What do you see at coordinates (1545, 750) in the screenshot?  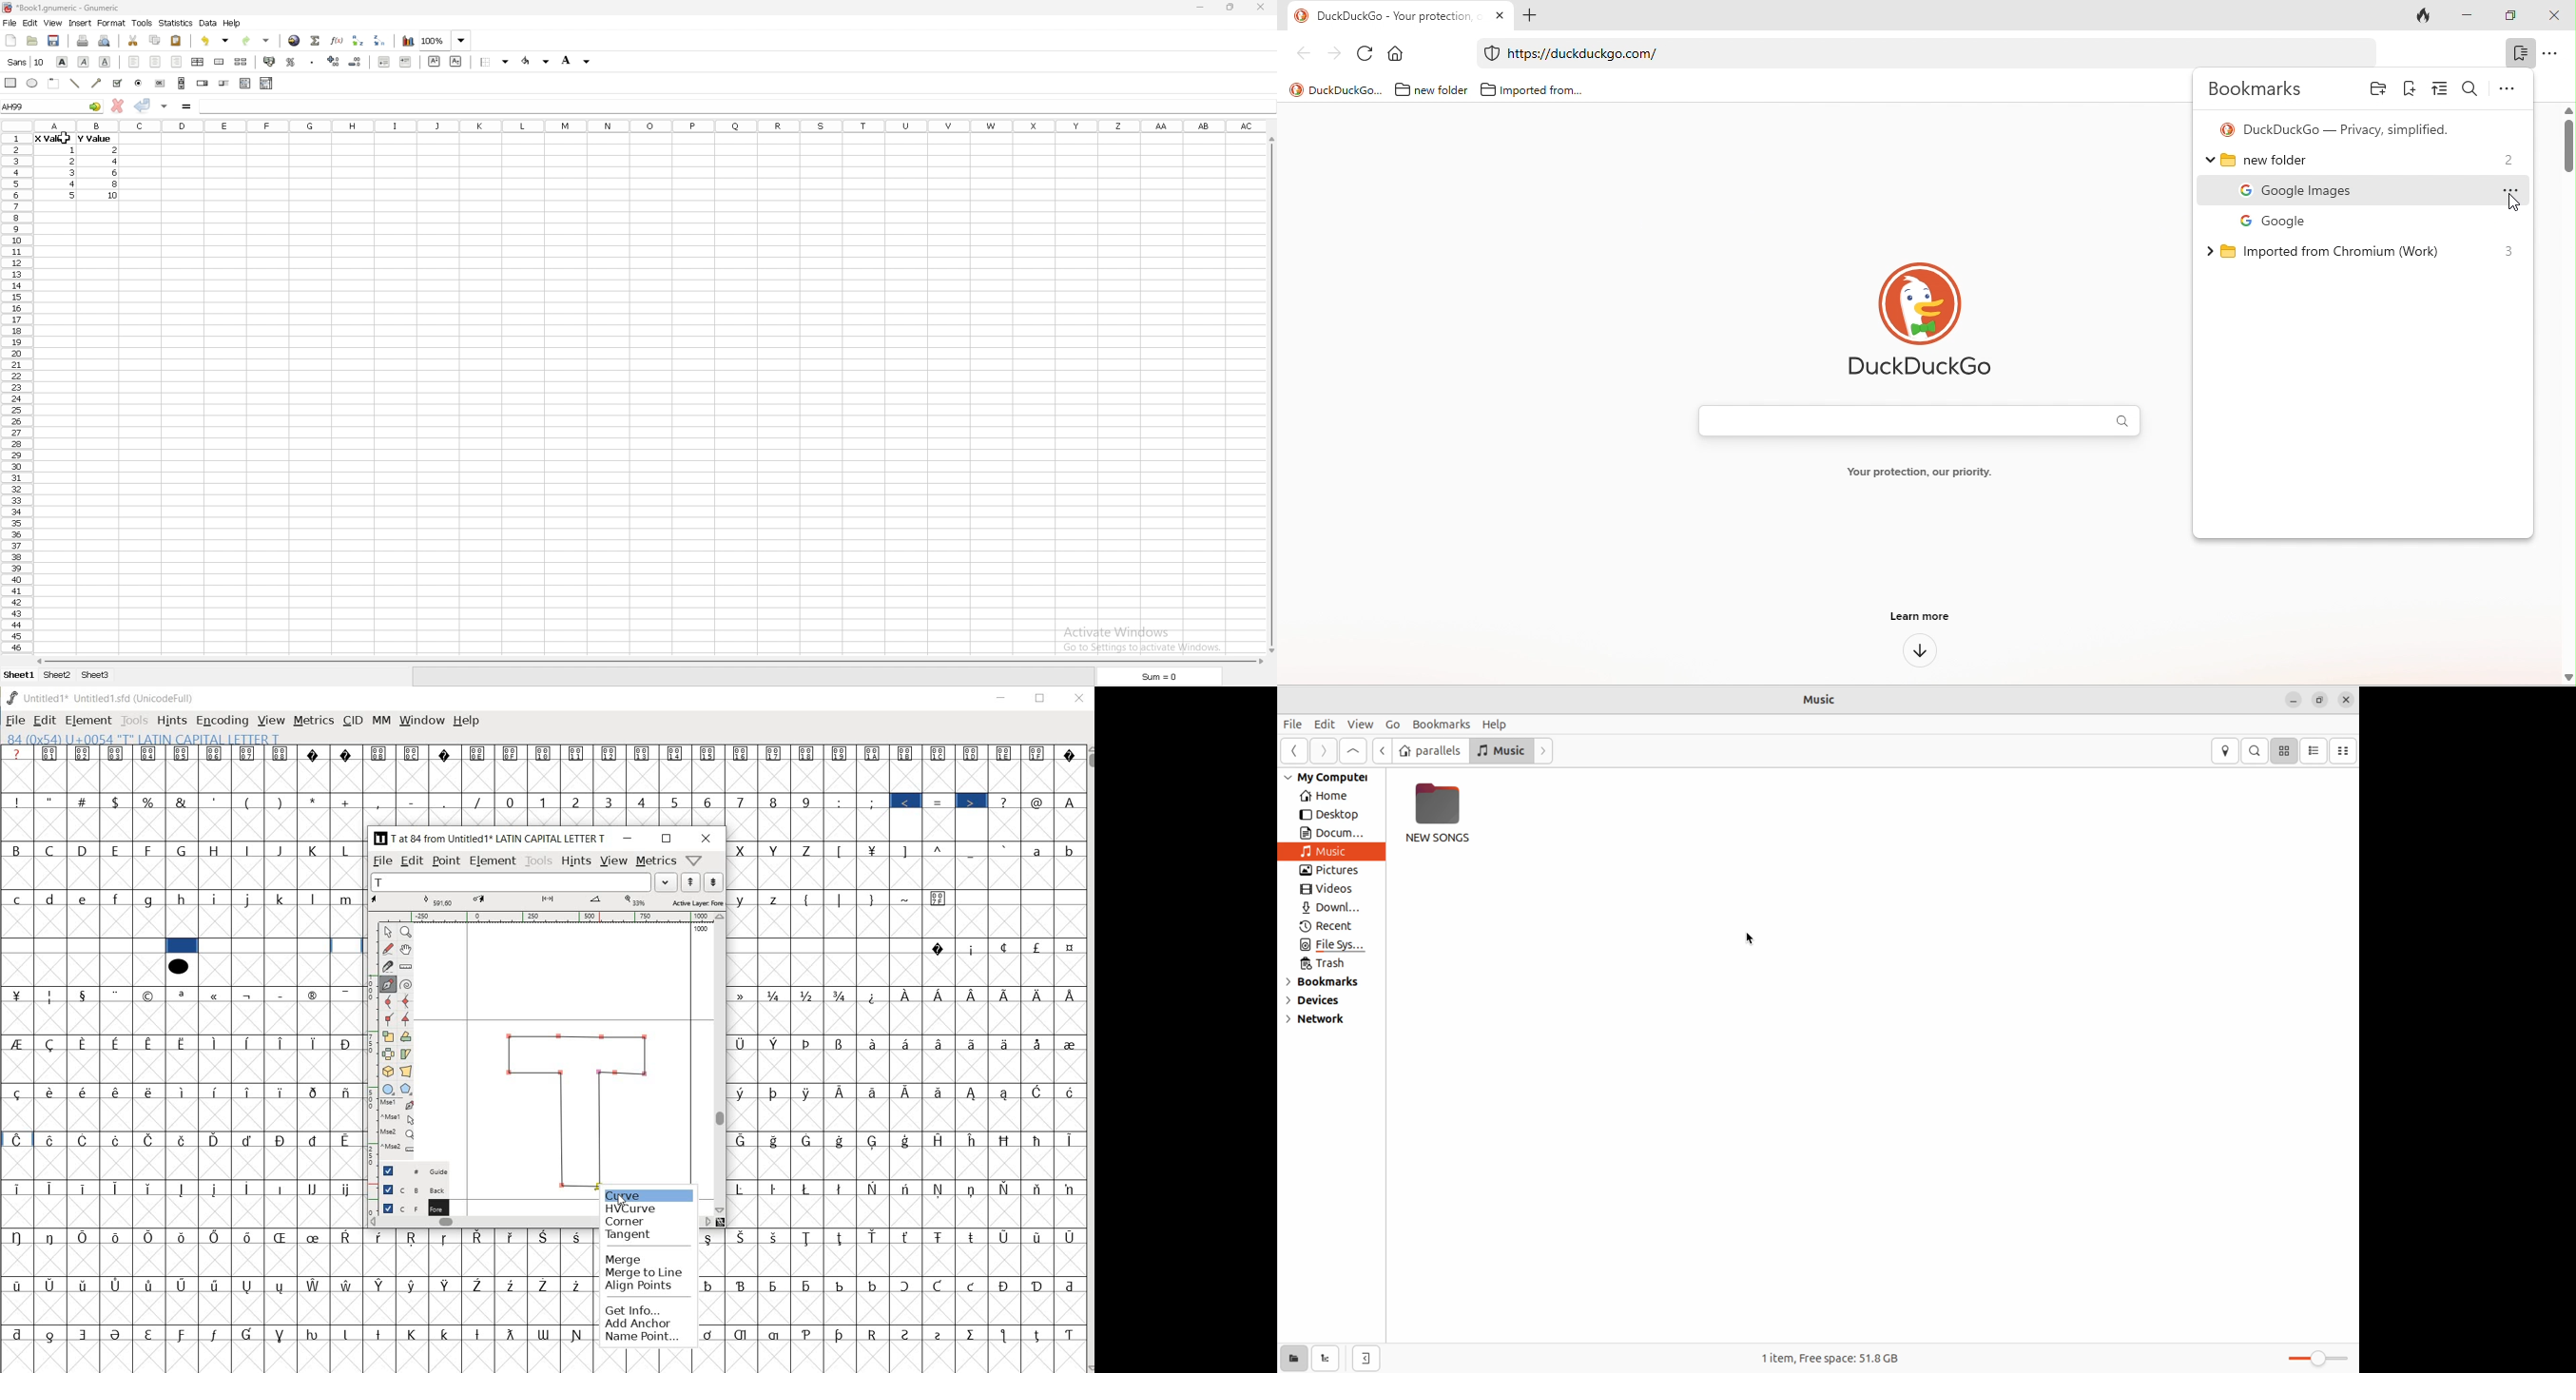 I see `next` at bounding box center [1545, 750].